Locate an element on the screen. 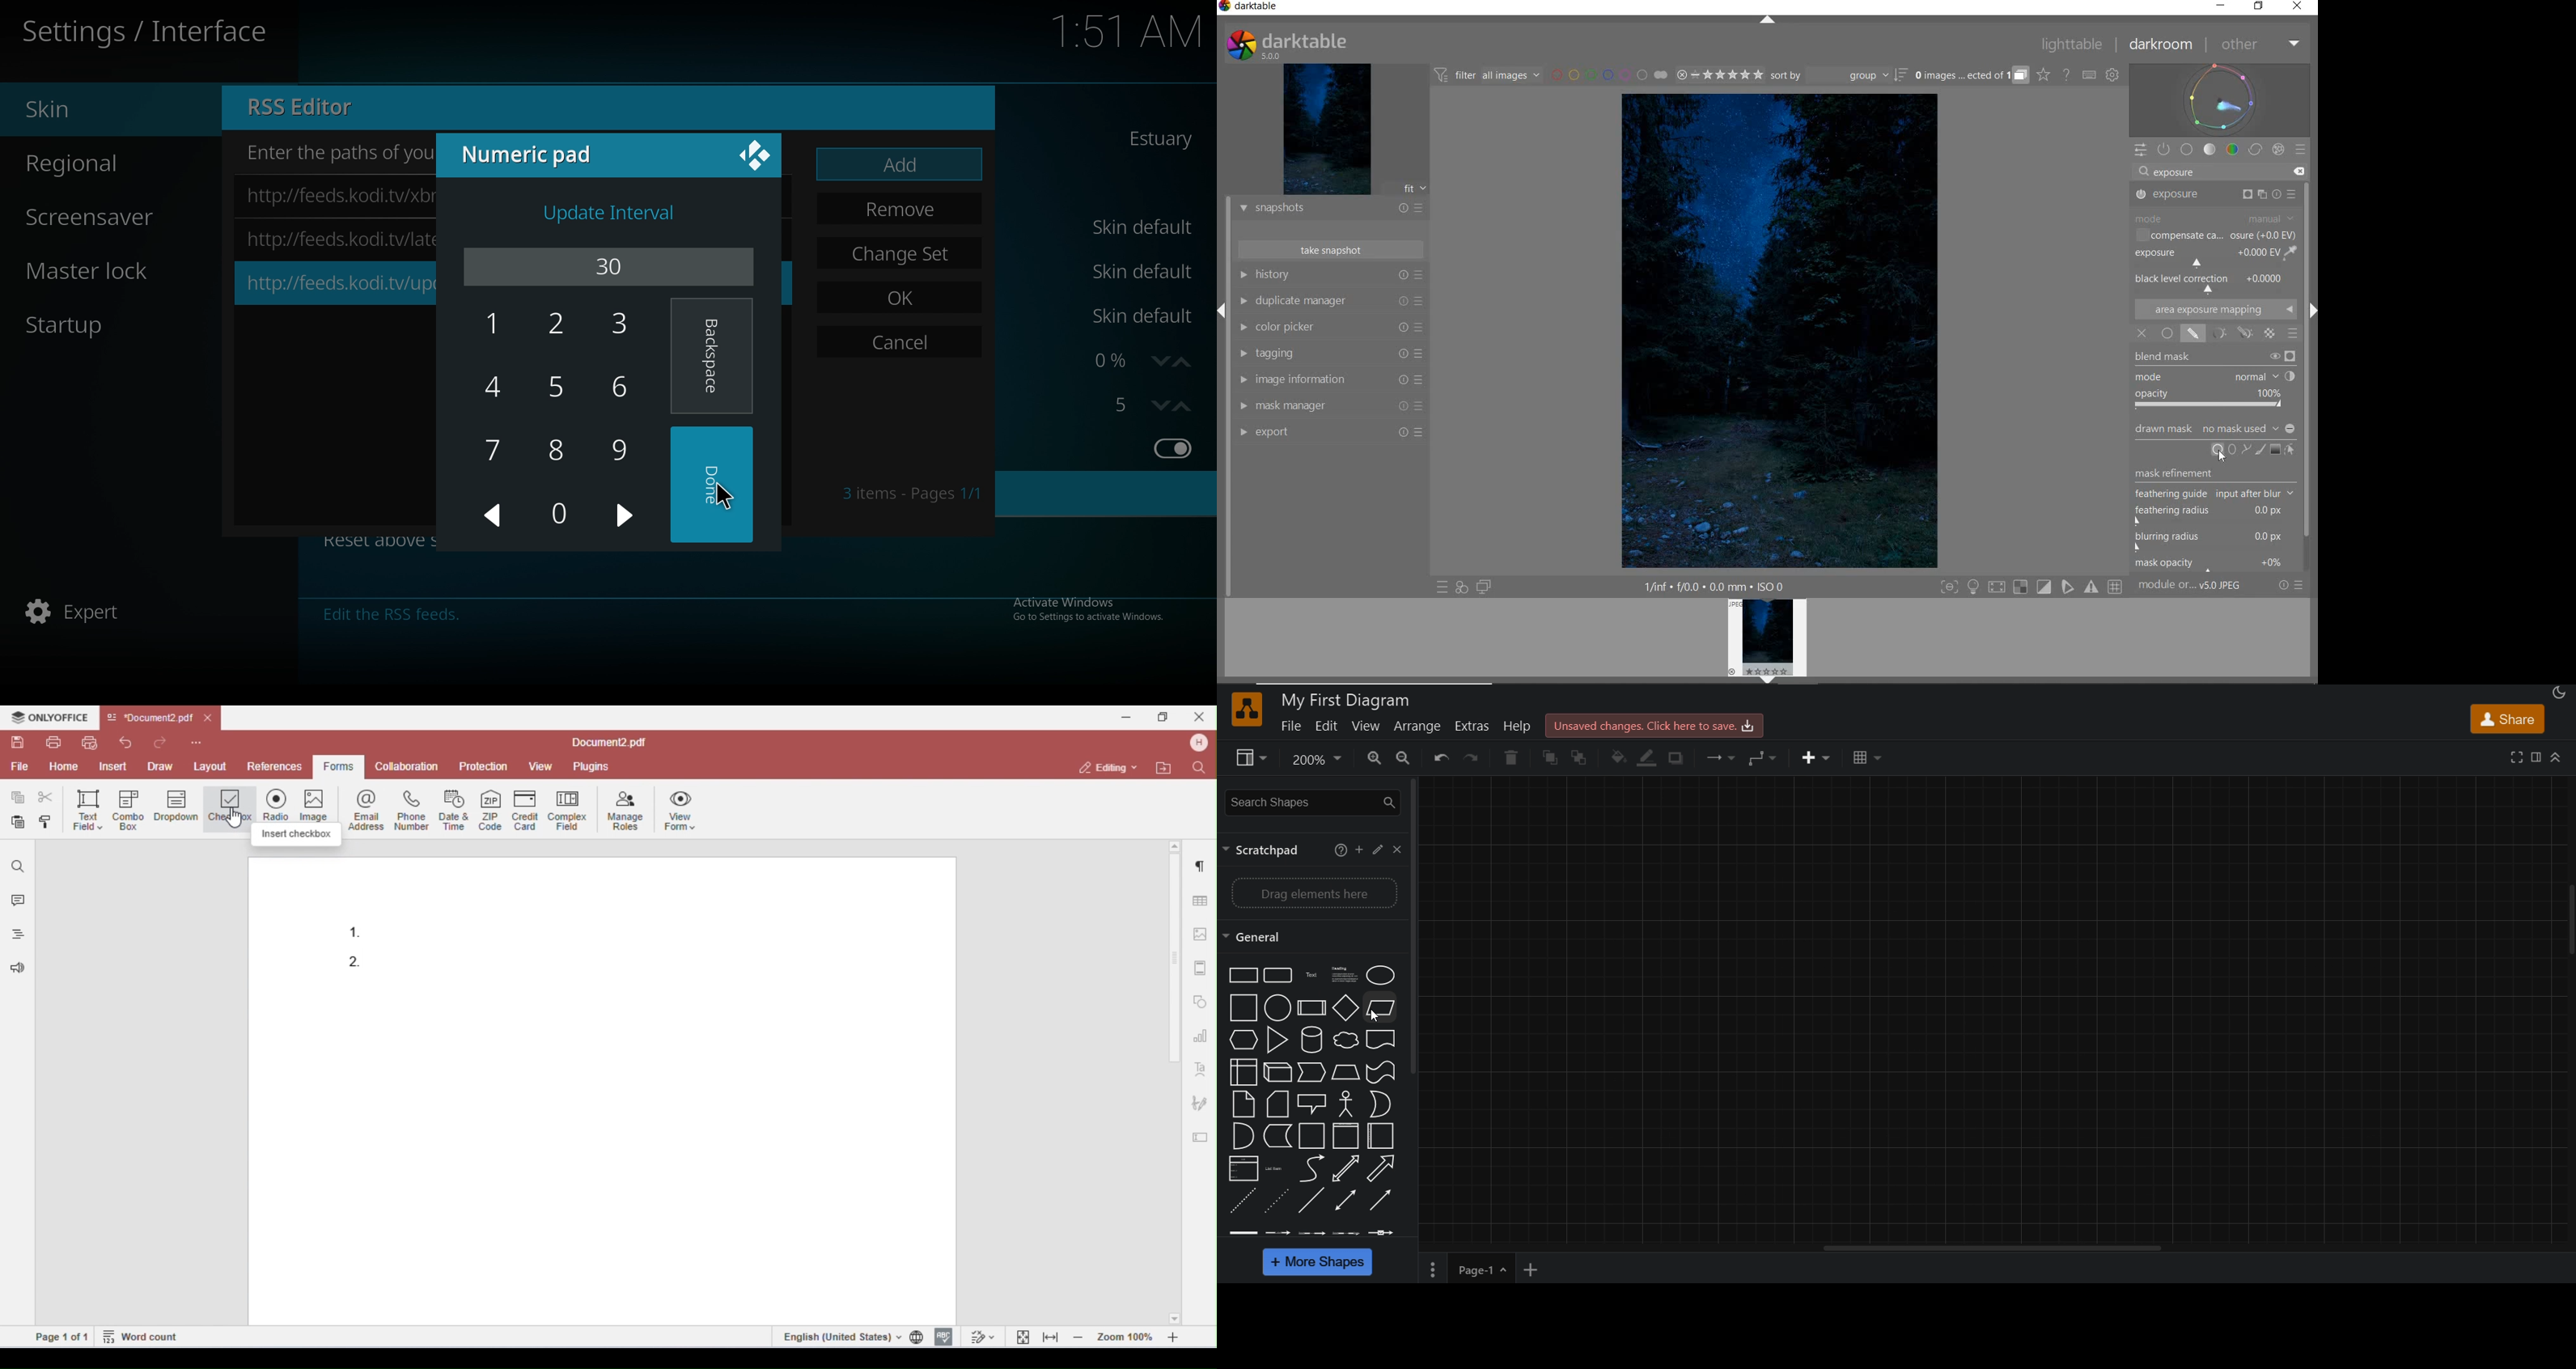 Image resolution: width=2576 pixels, height=1372 pixels. RESTORE is located at coordinates (2259, 7).